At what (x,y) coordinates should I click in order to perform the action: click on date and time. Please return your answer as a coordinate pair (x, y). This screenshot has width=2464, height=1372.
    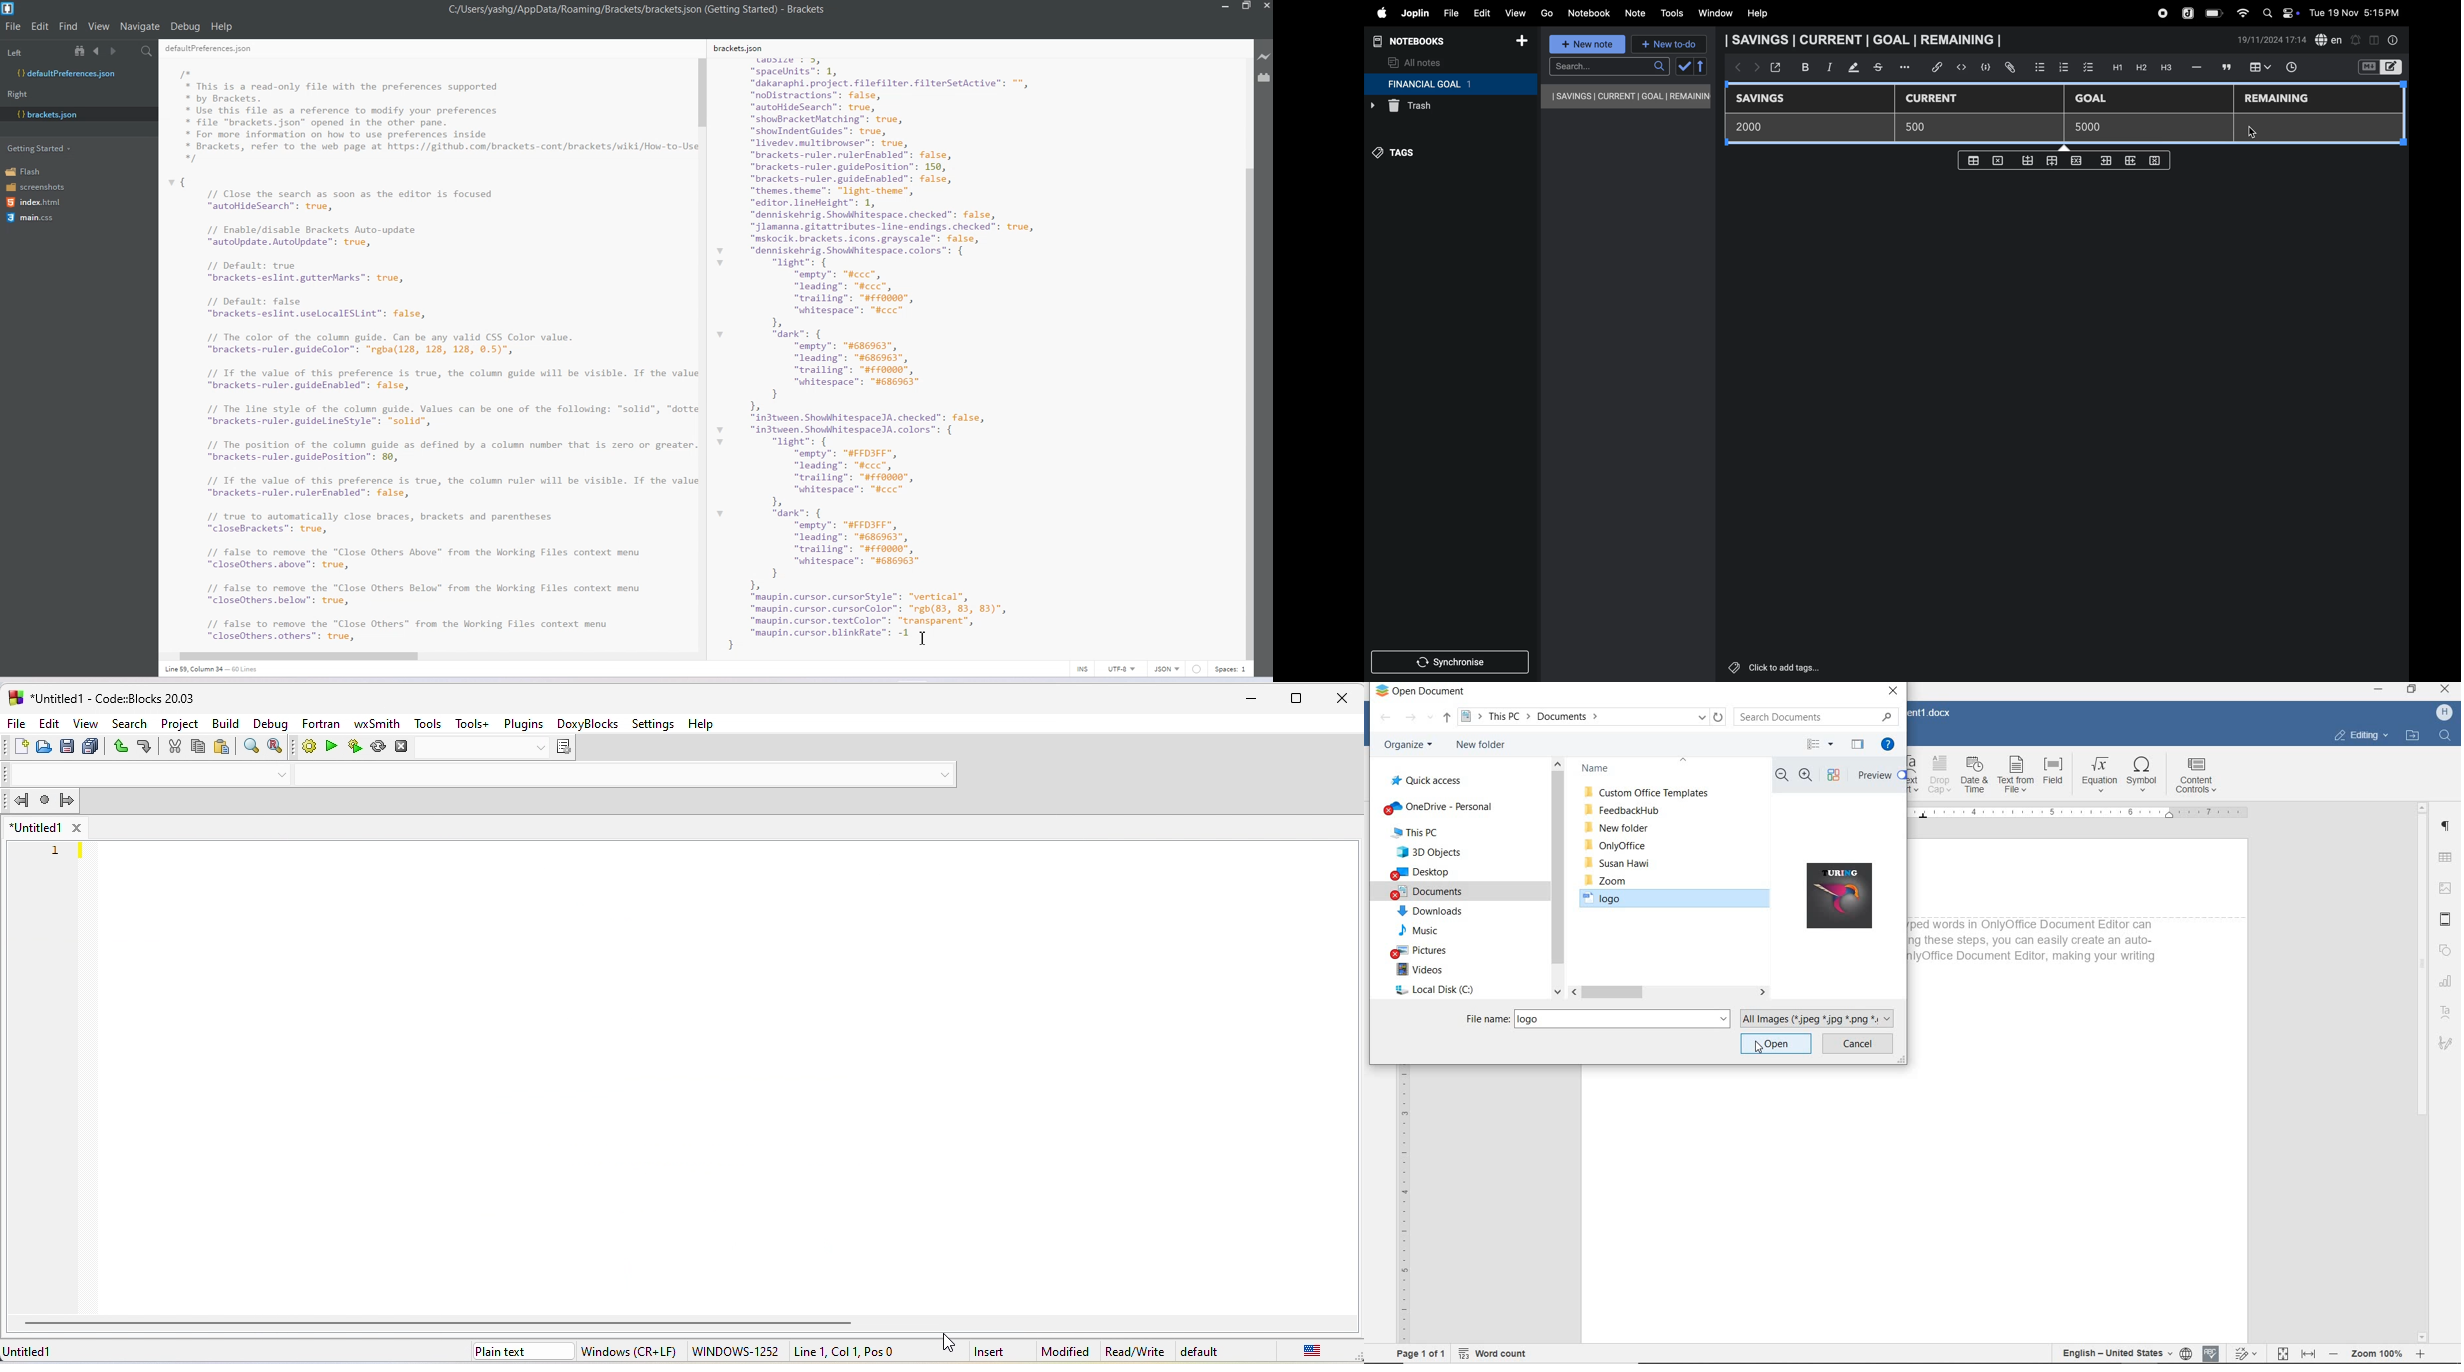
    Looking at the image, I should click on (2358, 12).